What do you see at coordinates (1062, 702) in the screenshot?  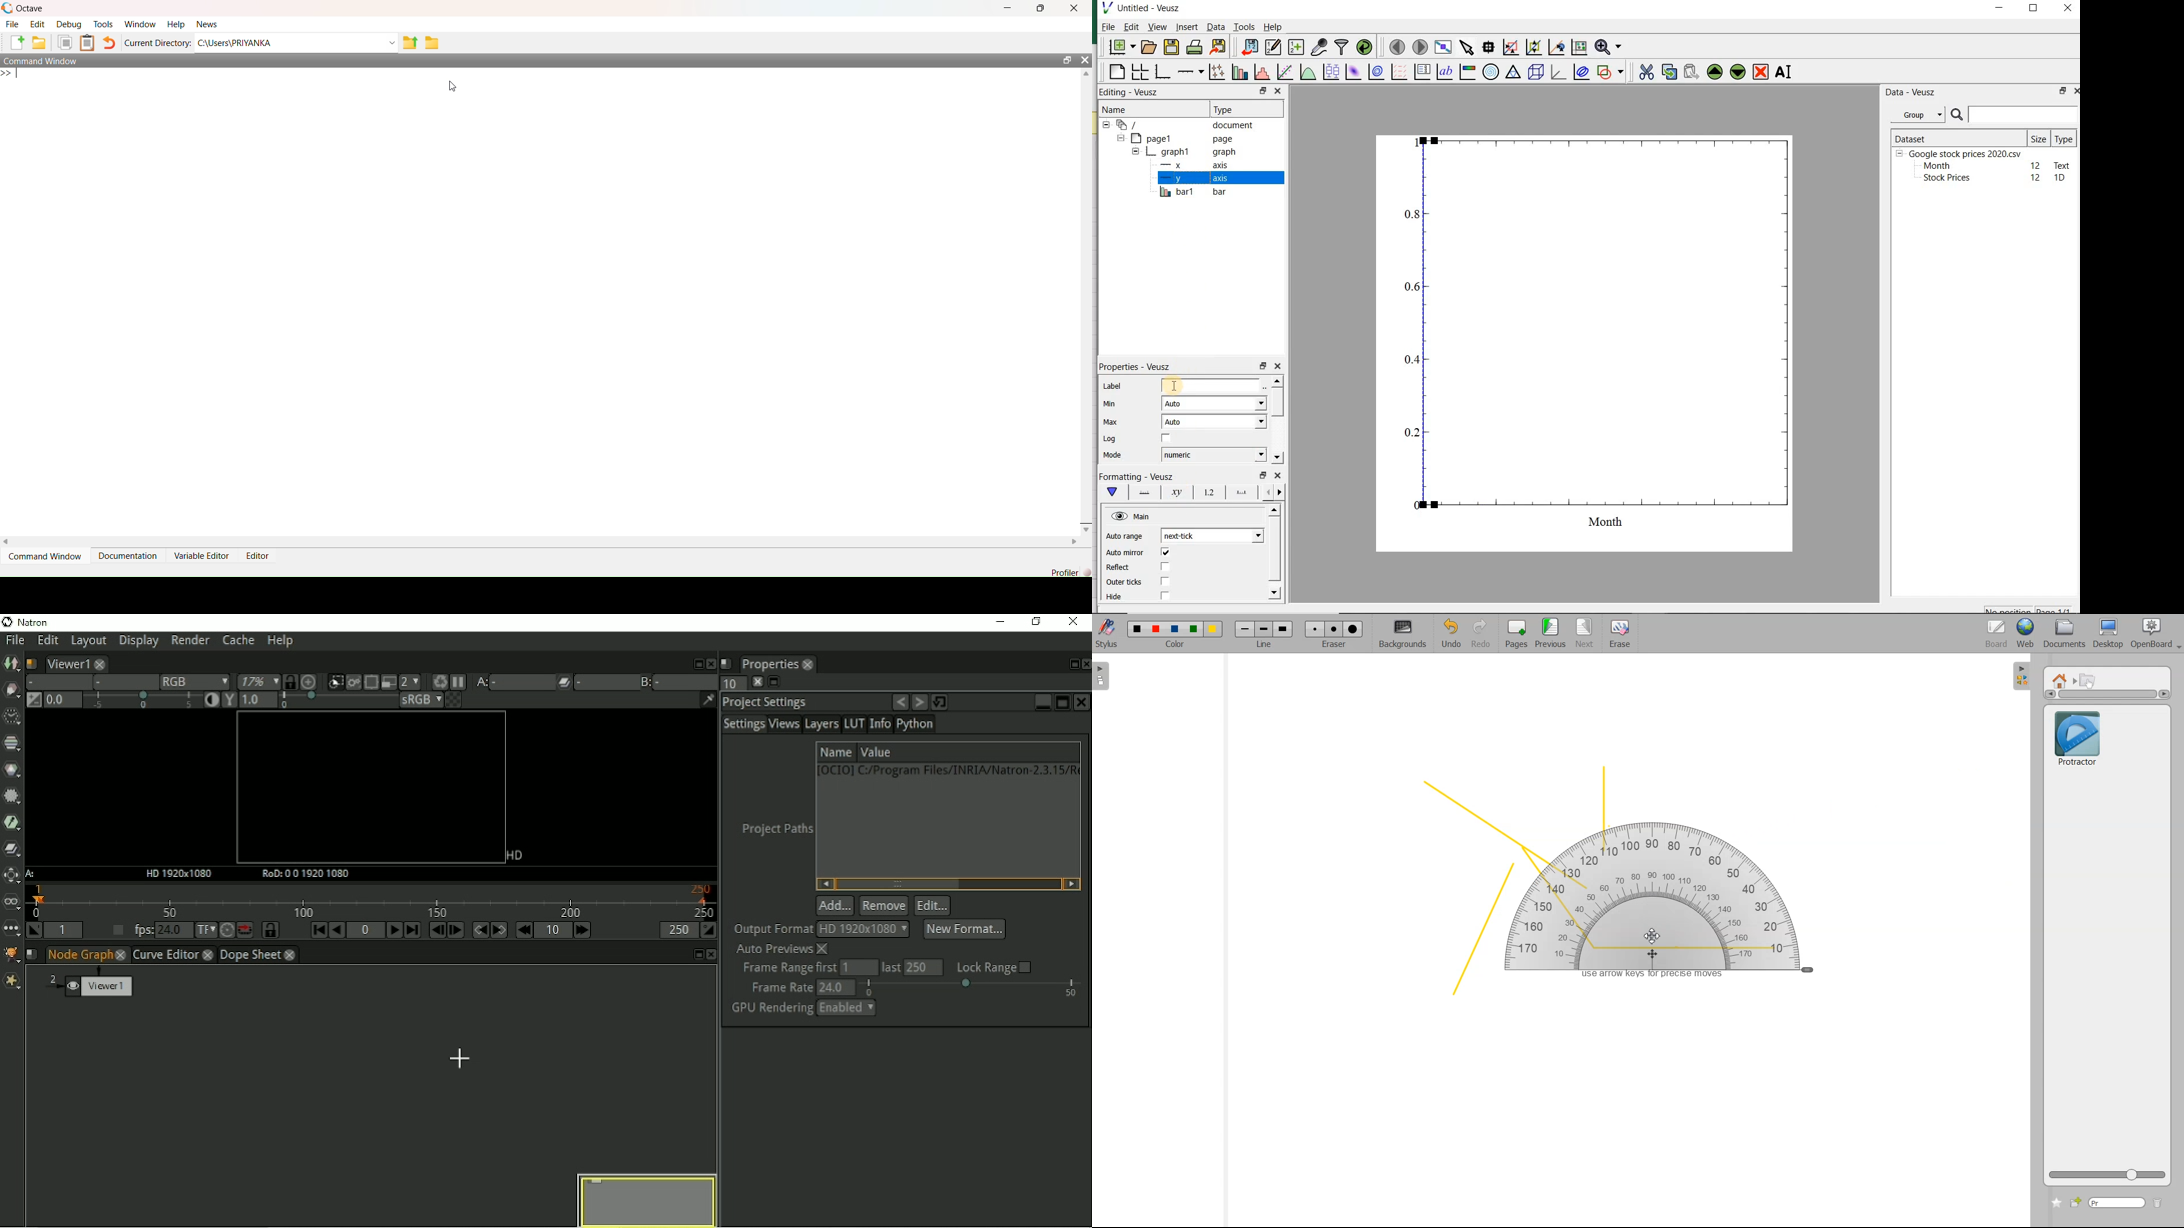 I see `Maximize` at bounding box center [1062, 702].